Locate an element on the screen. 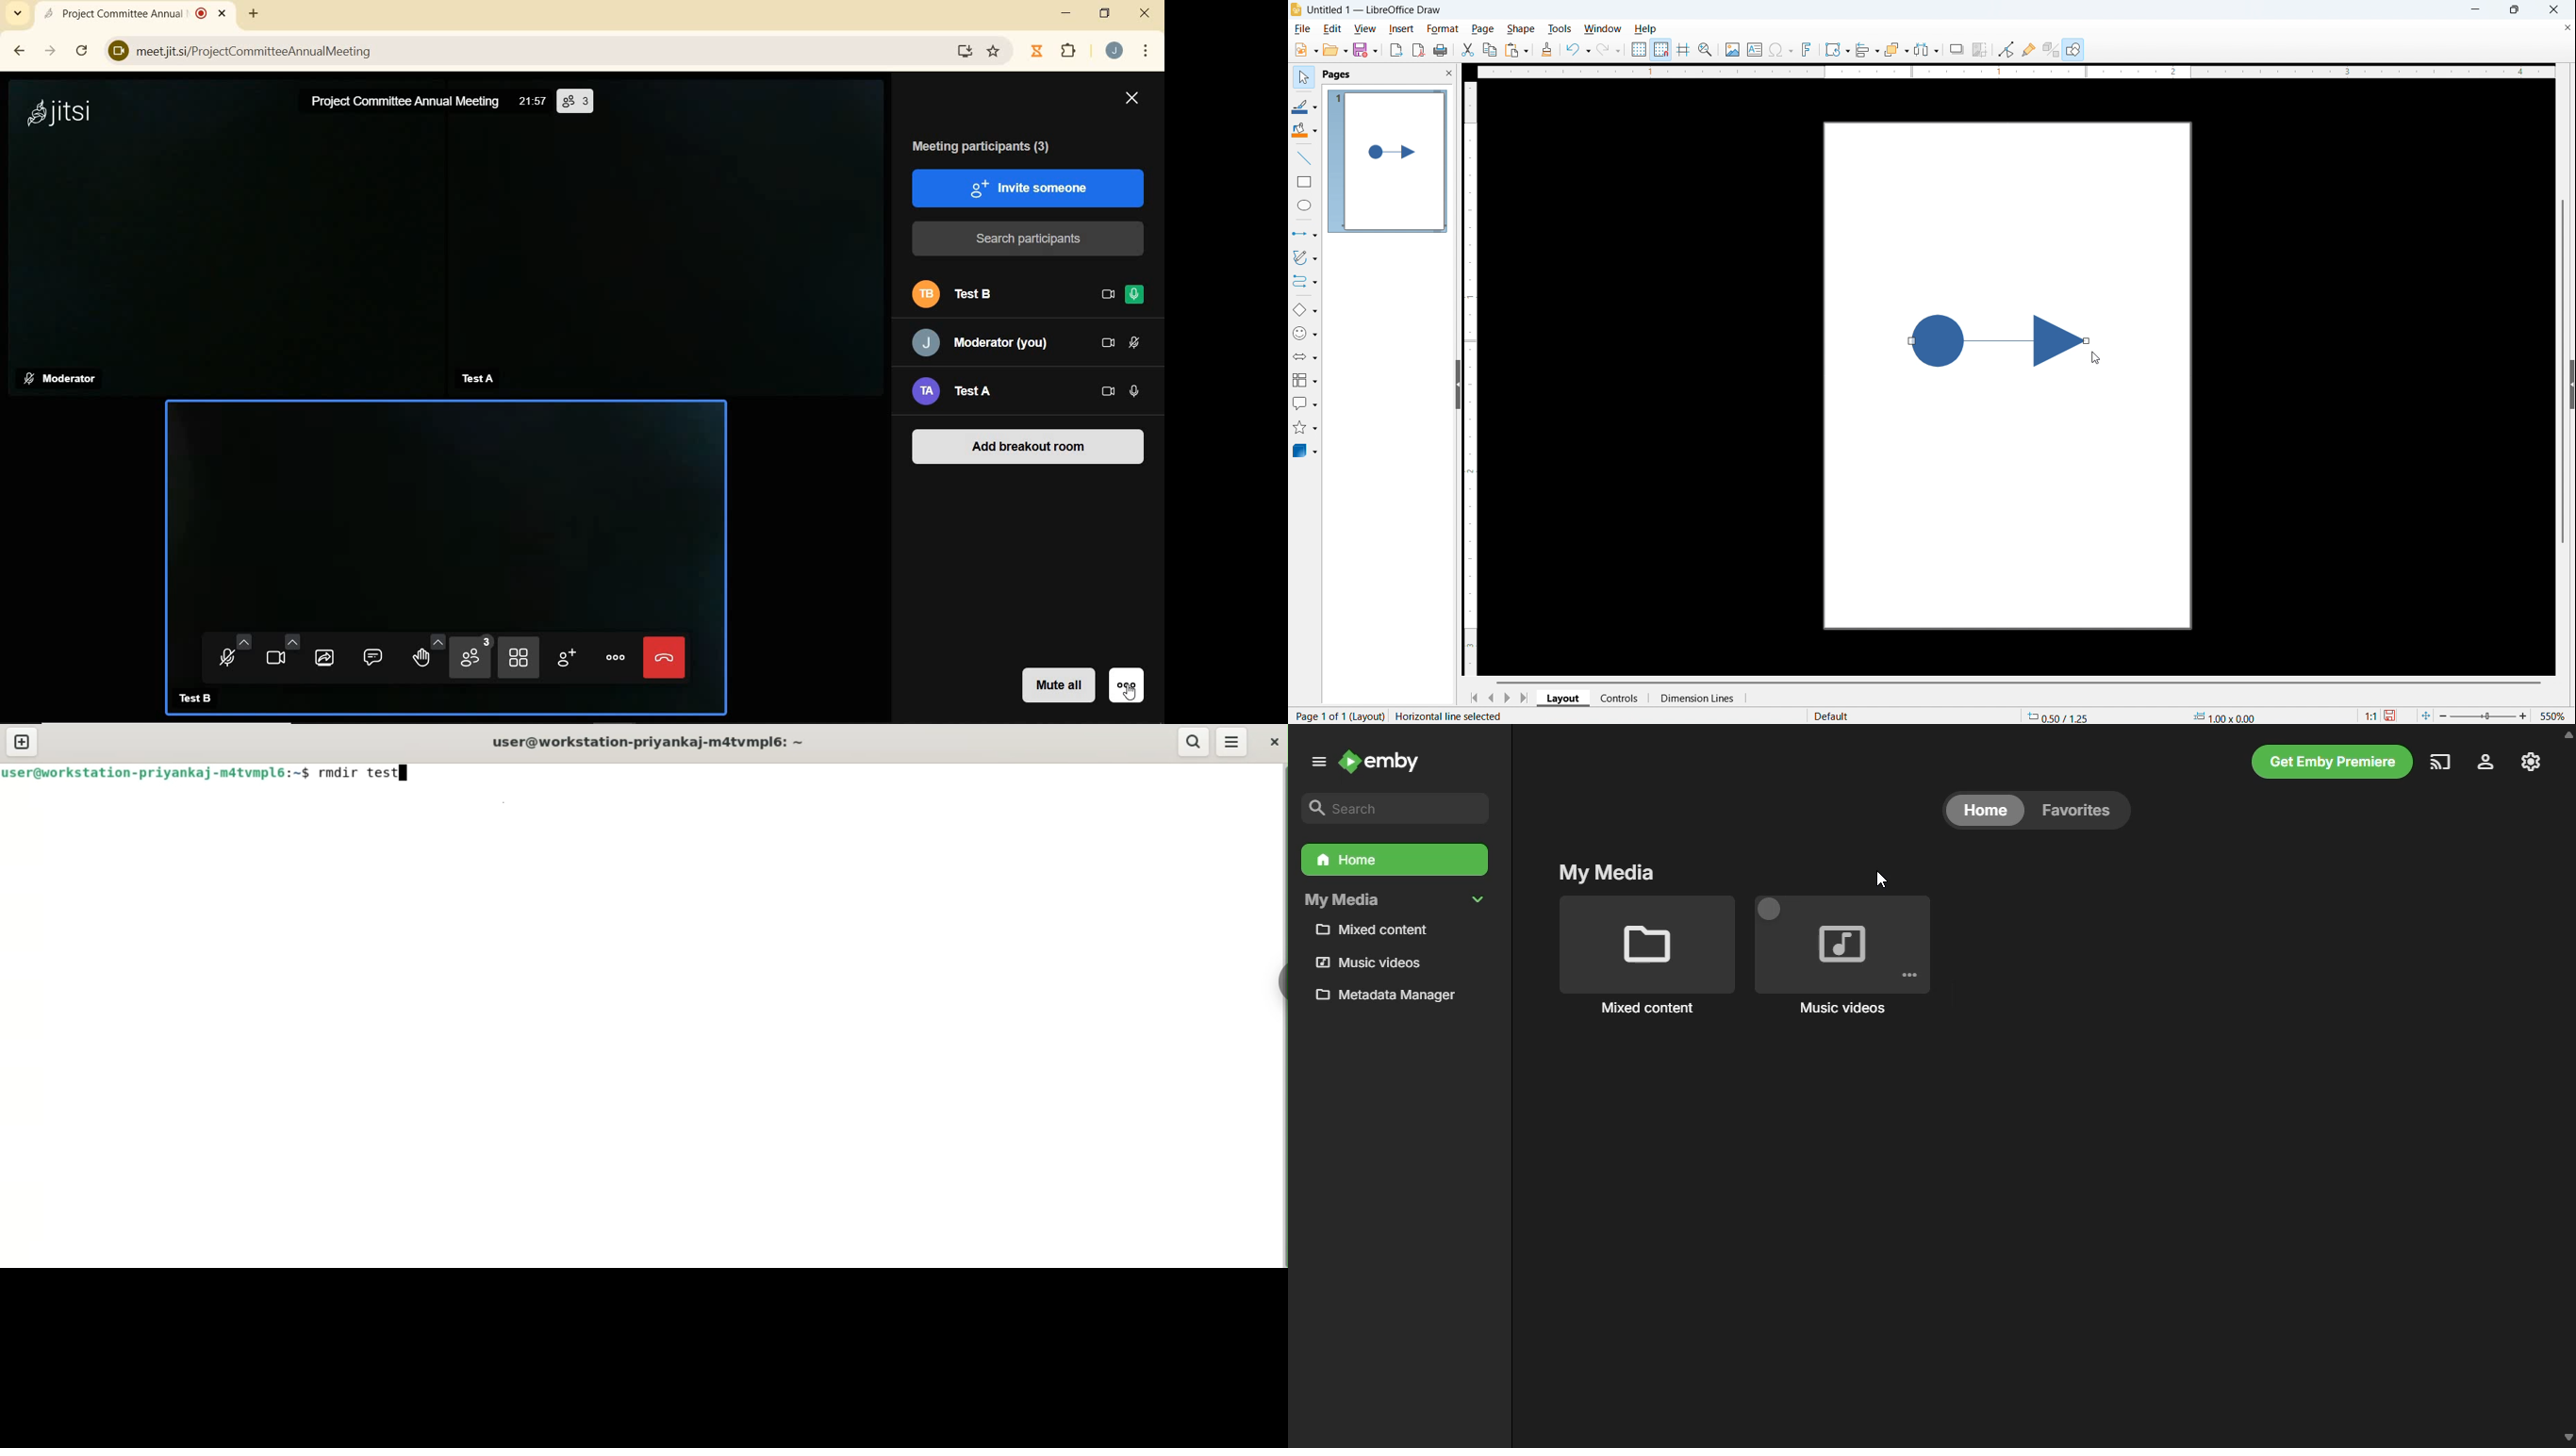 The image size is (2576, 1456). Copy  is located at coordinates (1490, 50).